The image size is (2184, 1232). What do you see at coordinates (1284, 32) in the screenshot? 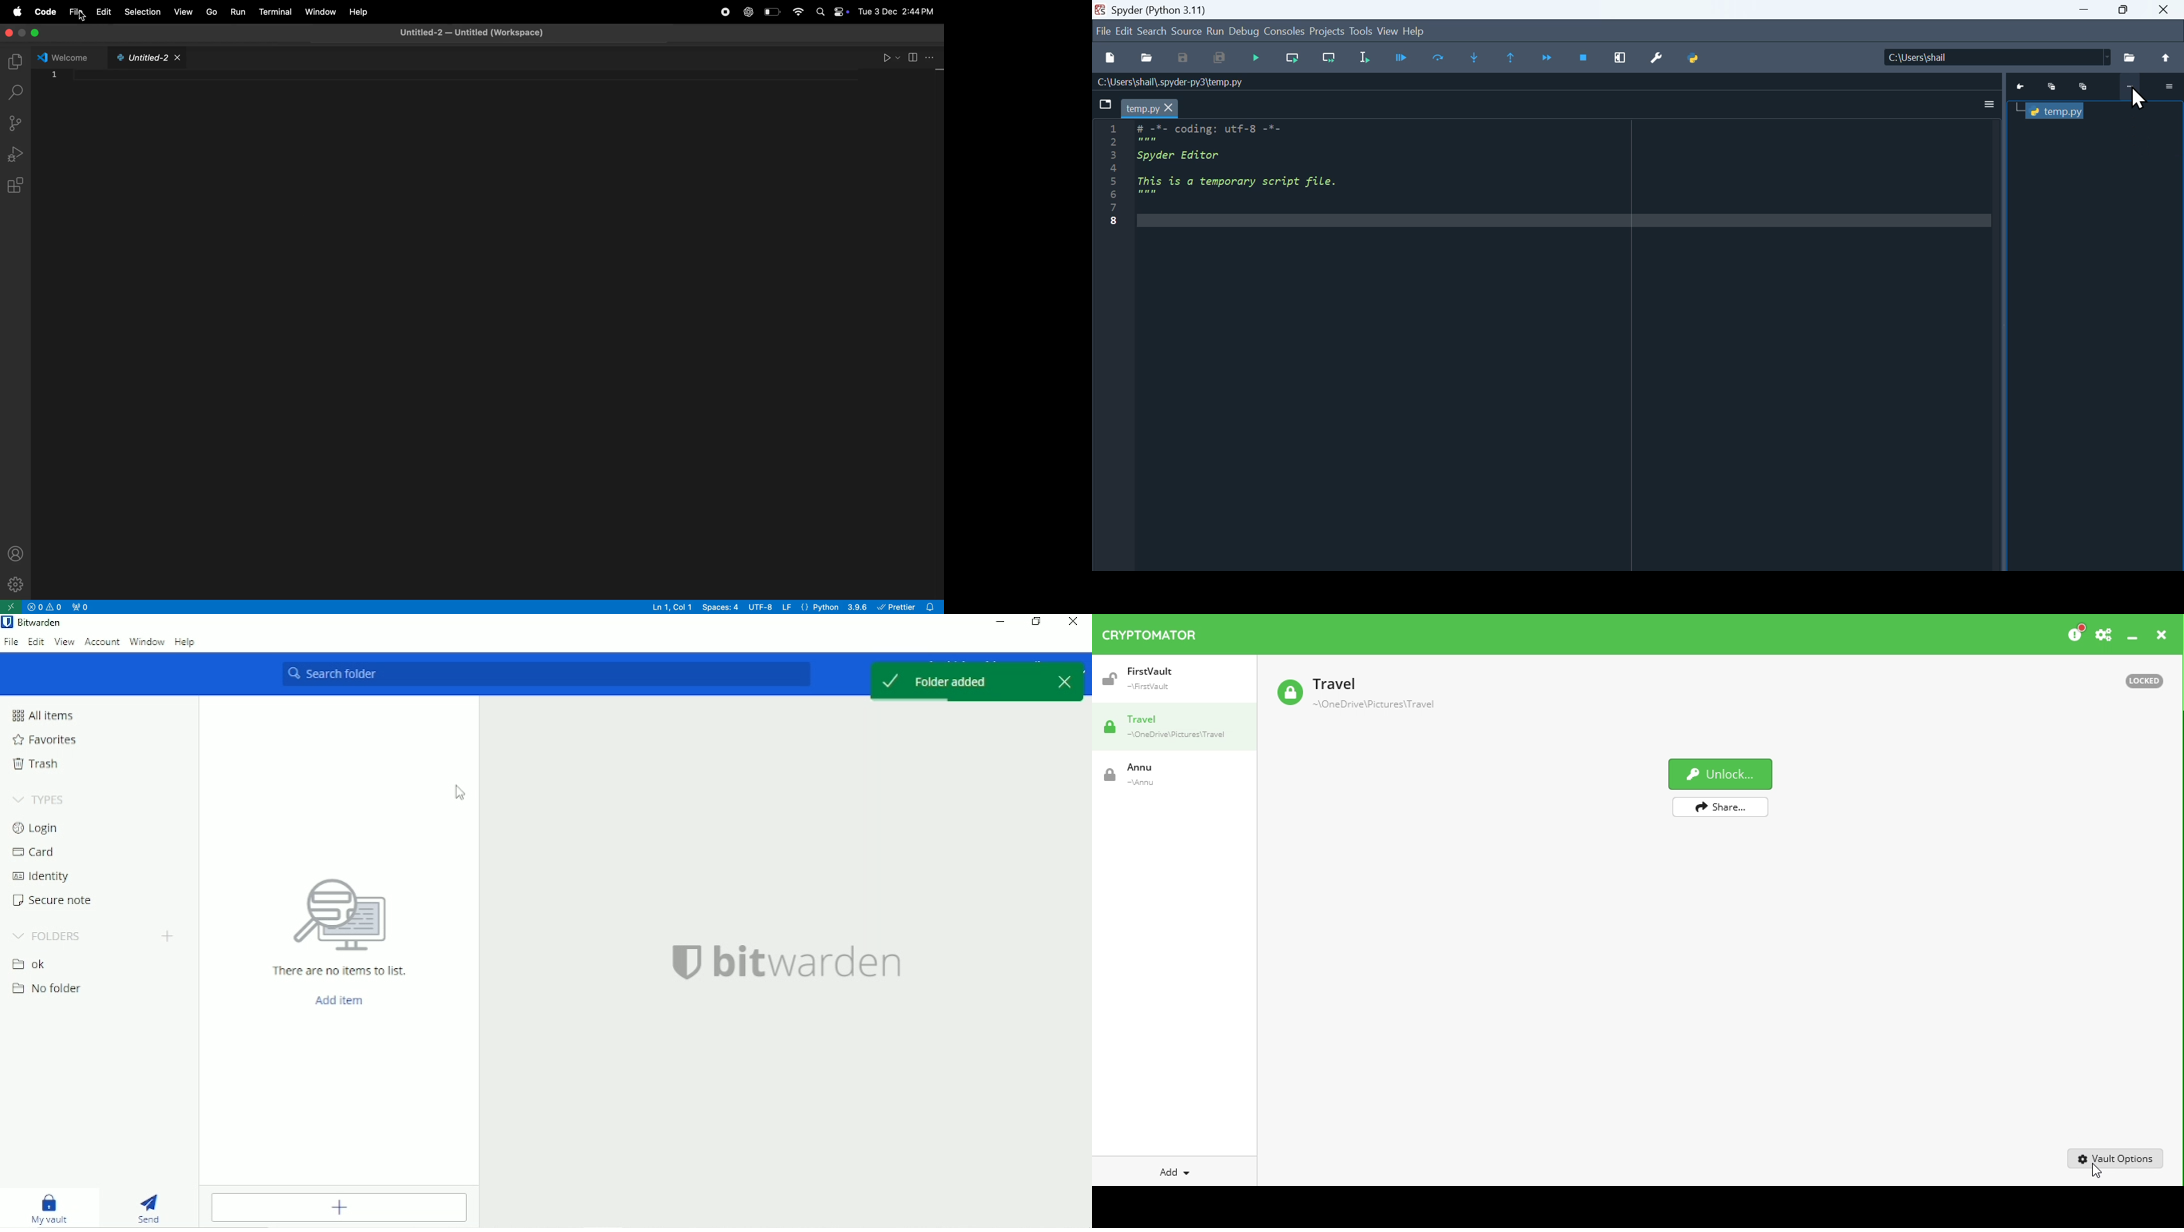
I see `Consoles` at bounding box center [1284, 32].